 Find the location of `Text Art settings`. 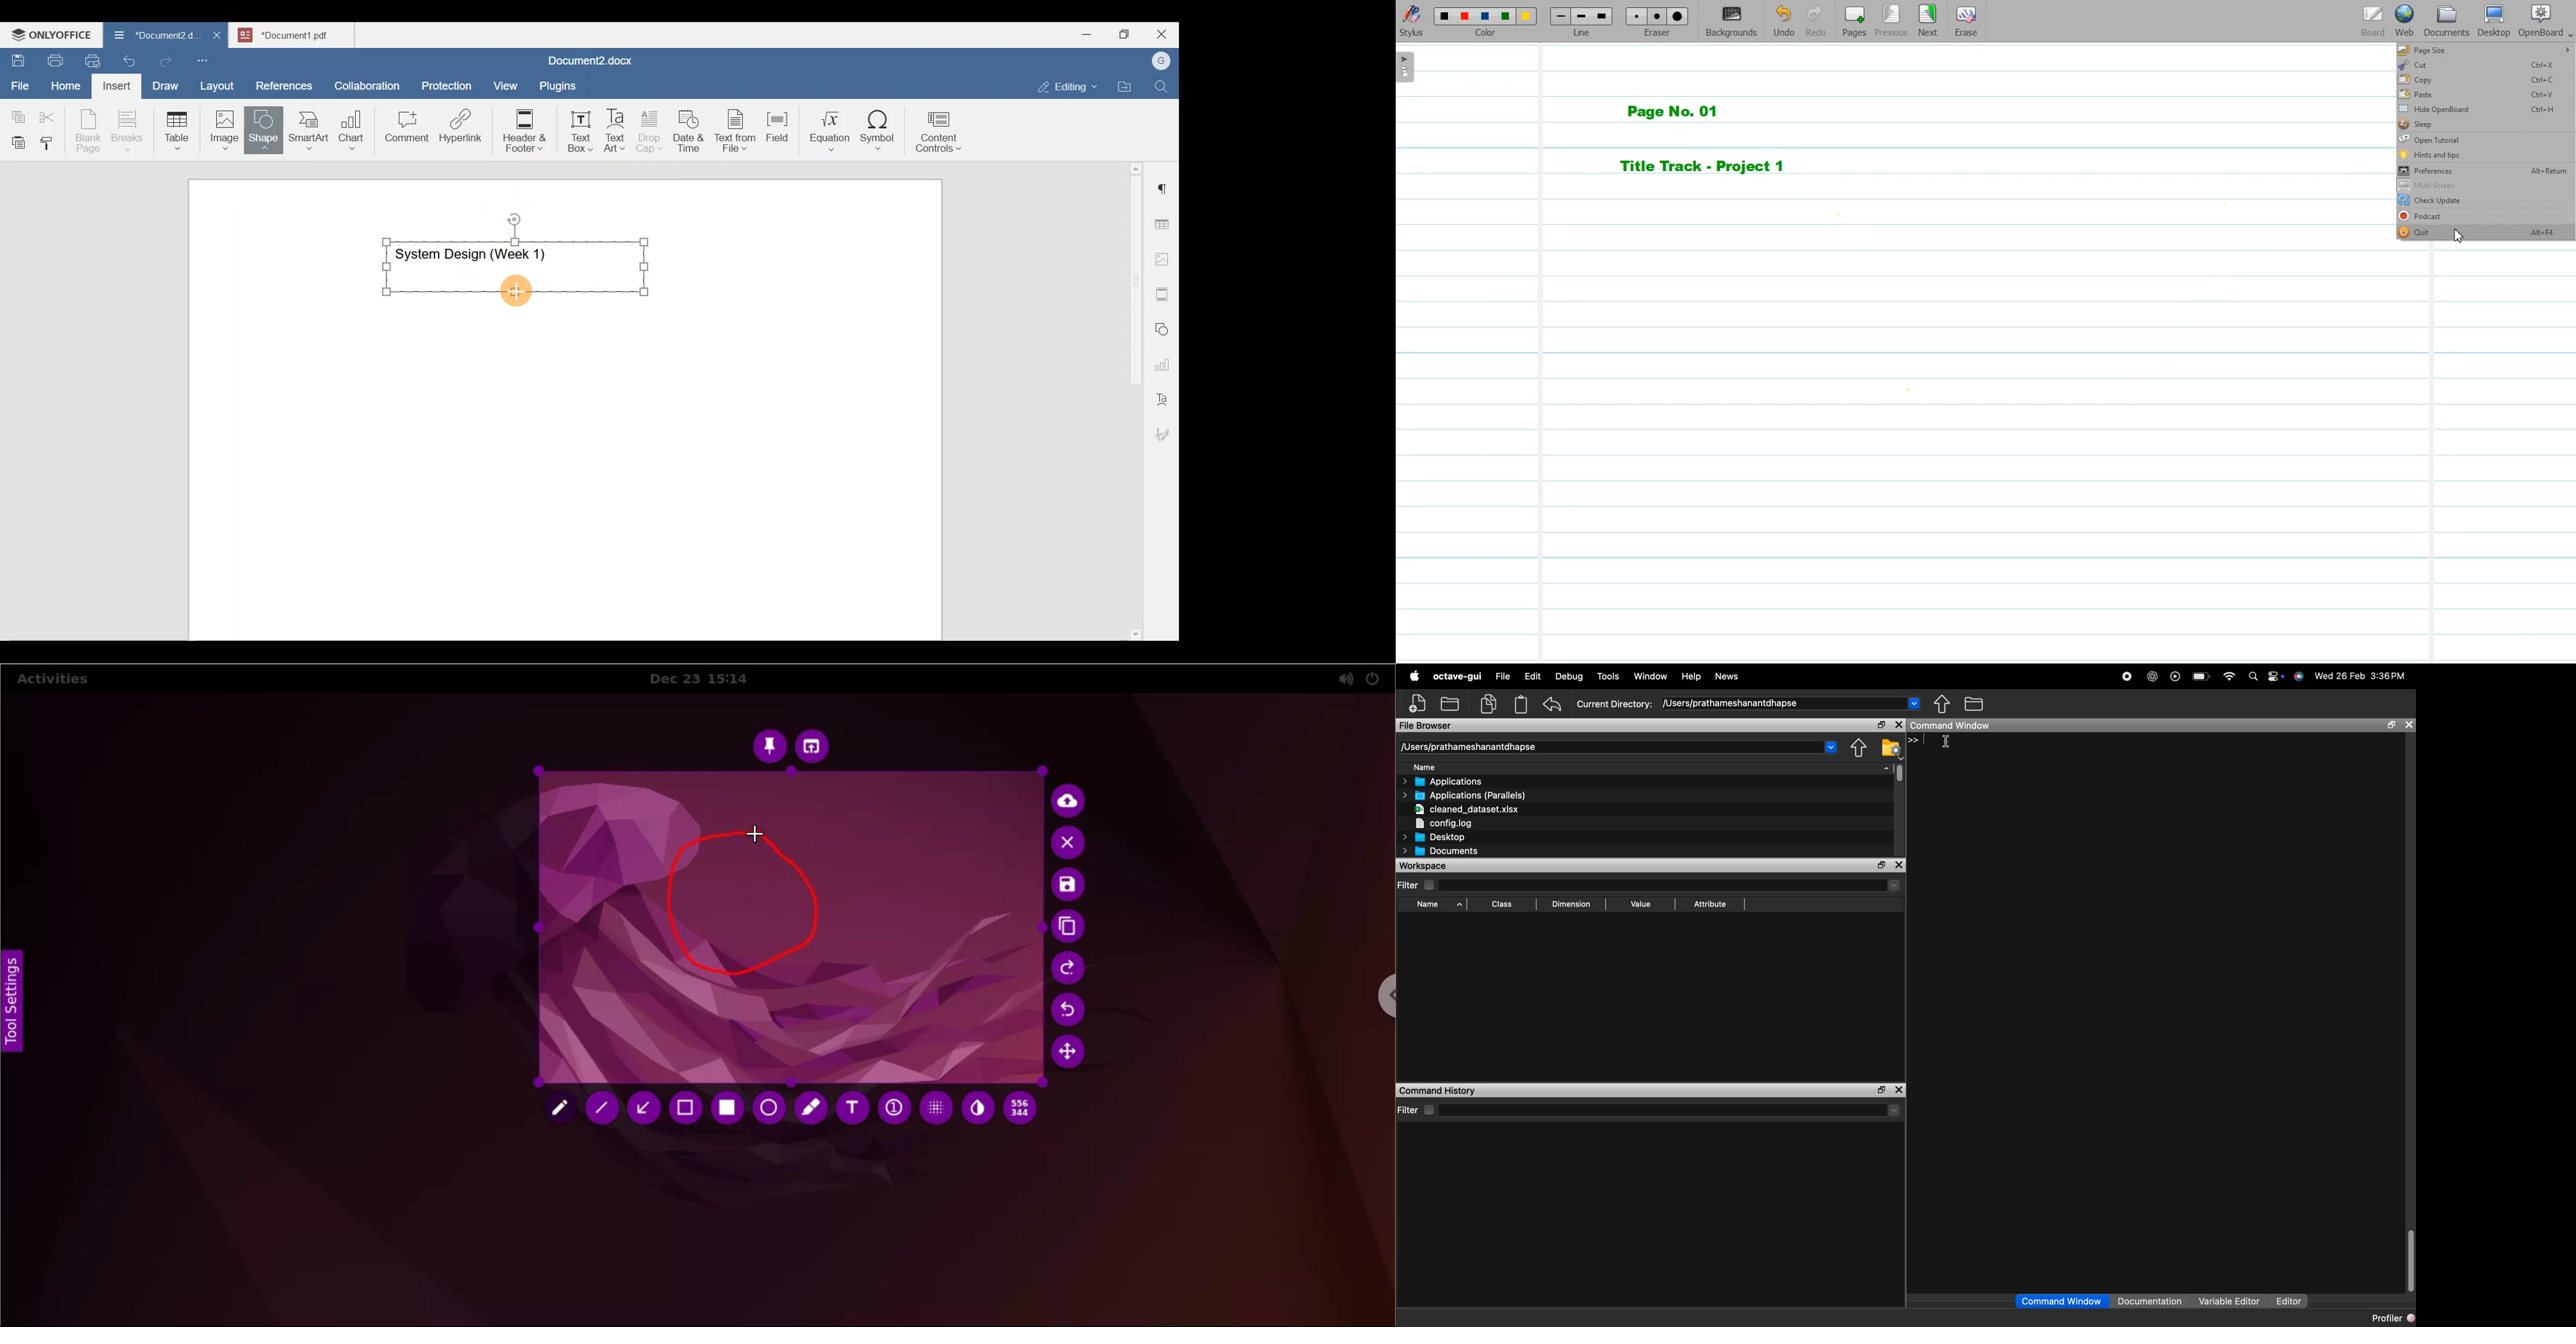

Text Art settings is located at coordinates (1164, 394).